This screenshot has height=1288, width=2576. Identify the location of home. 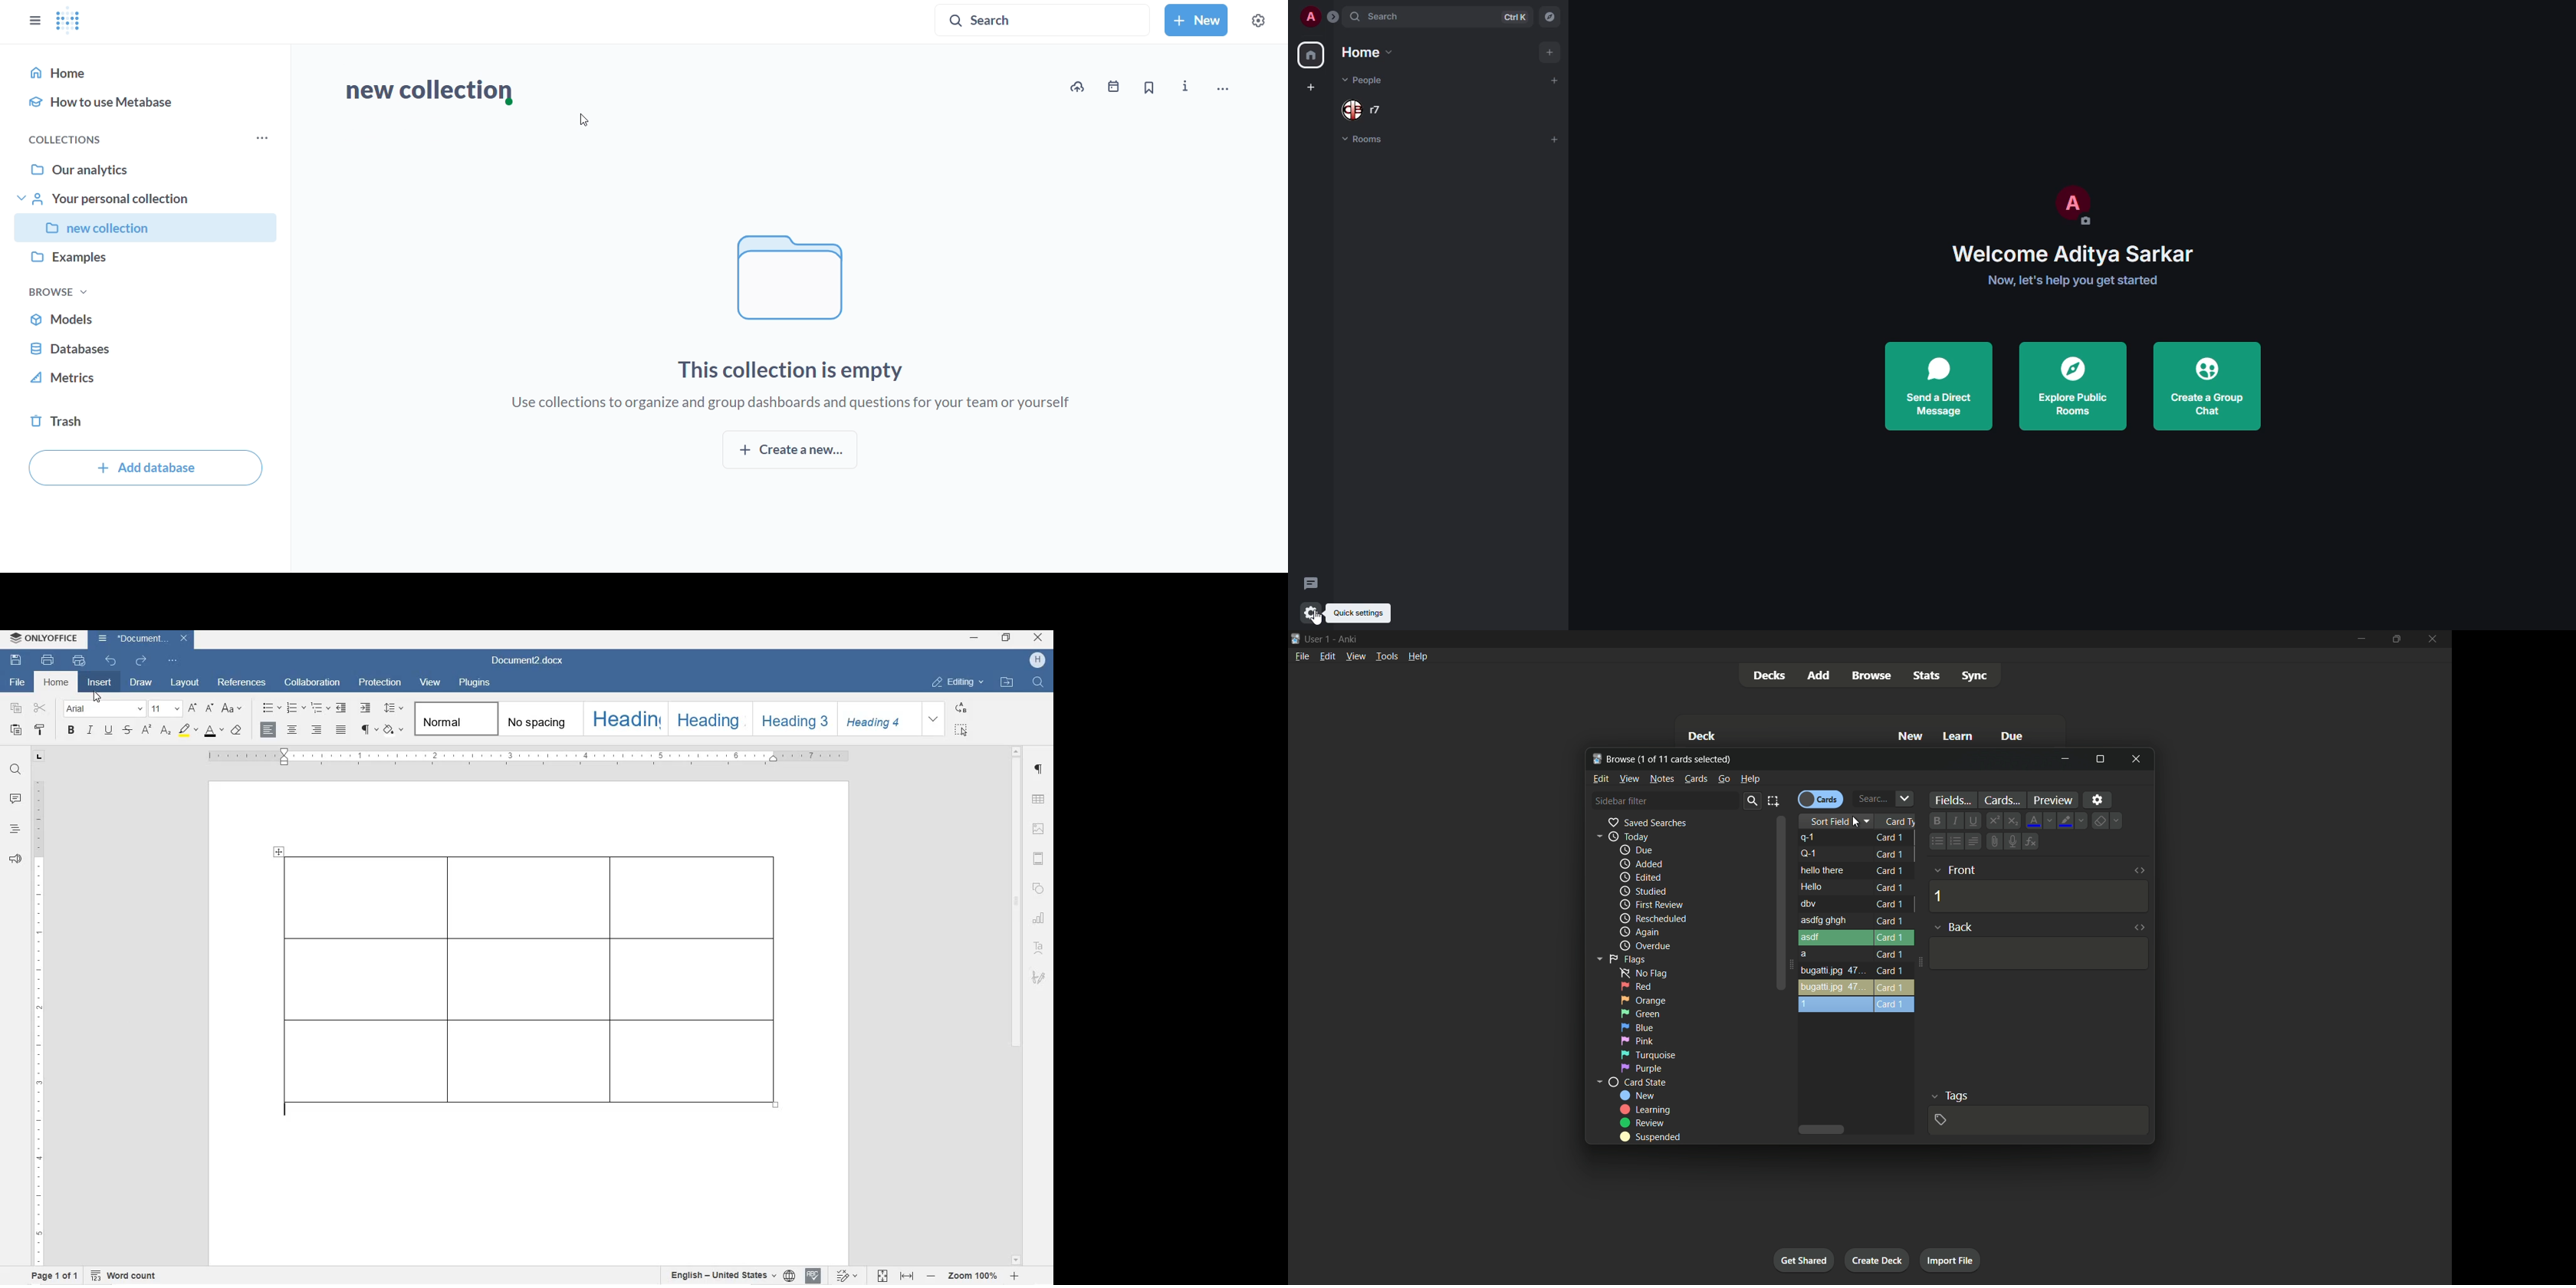
(1366, 52).